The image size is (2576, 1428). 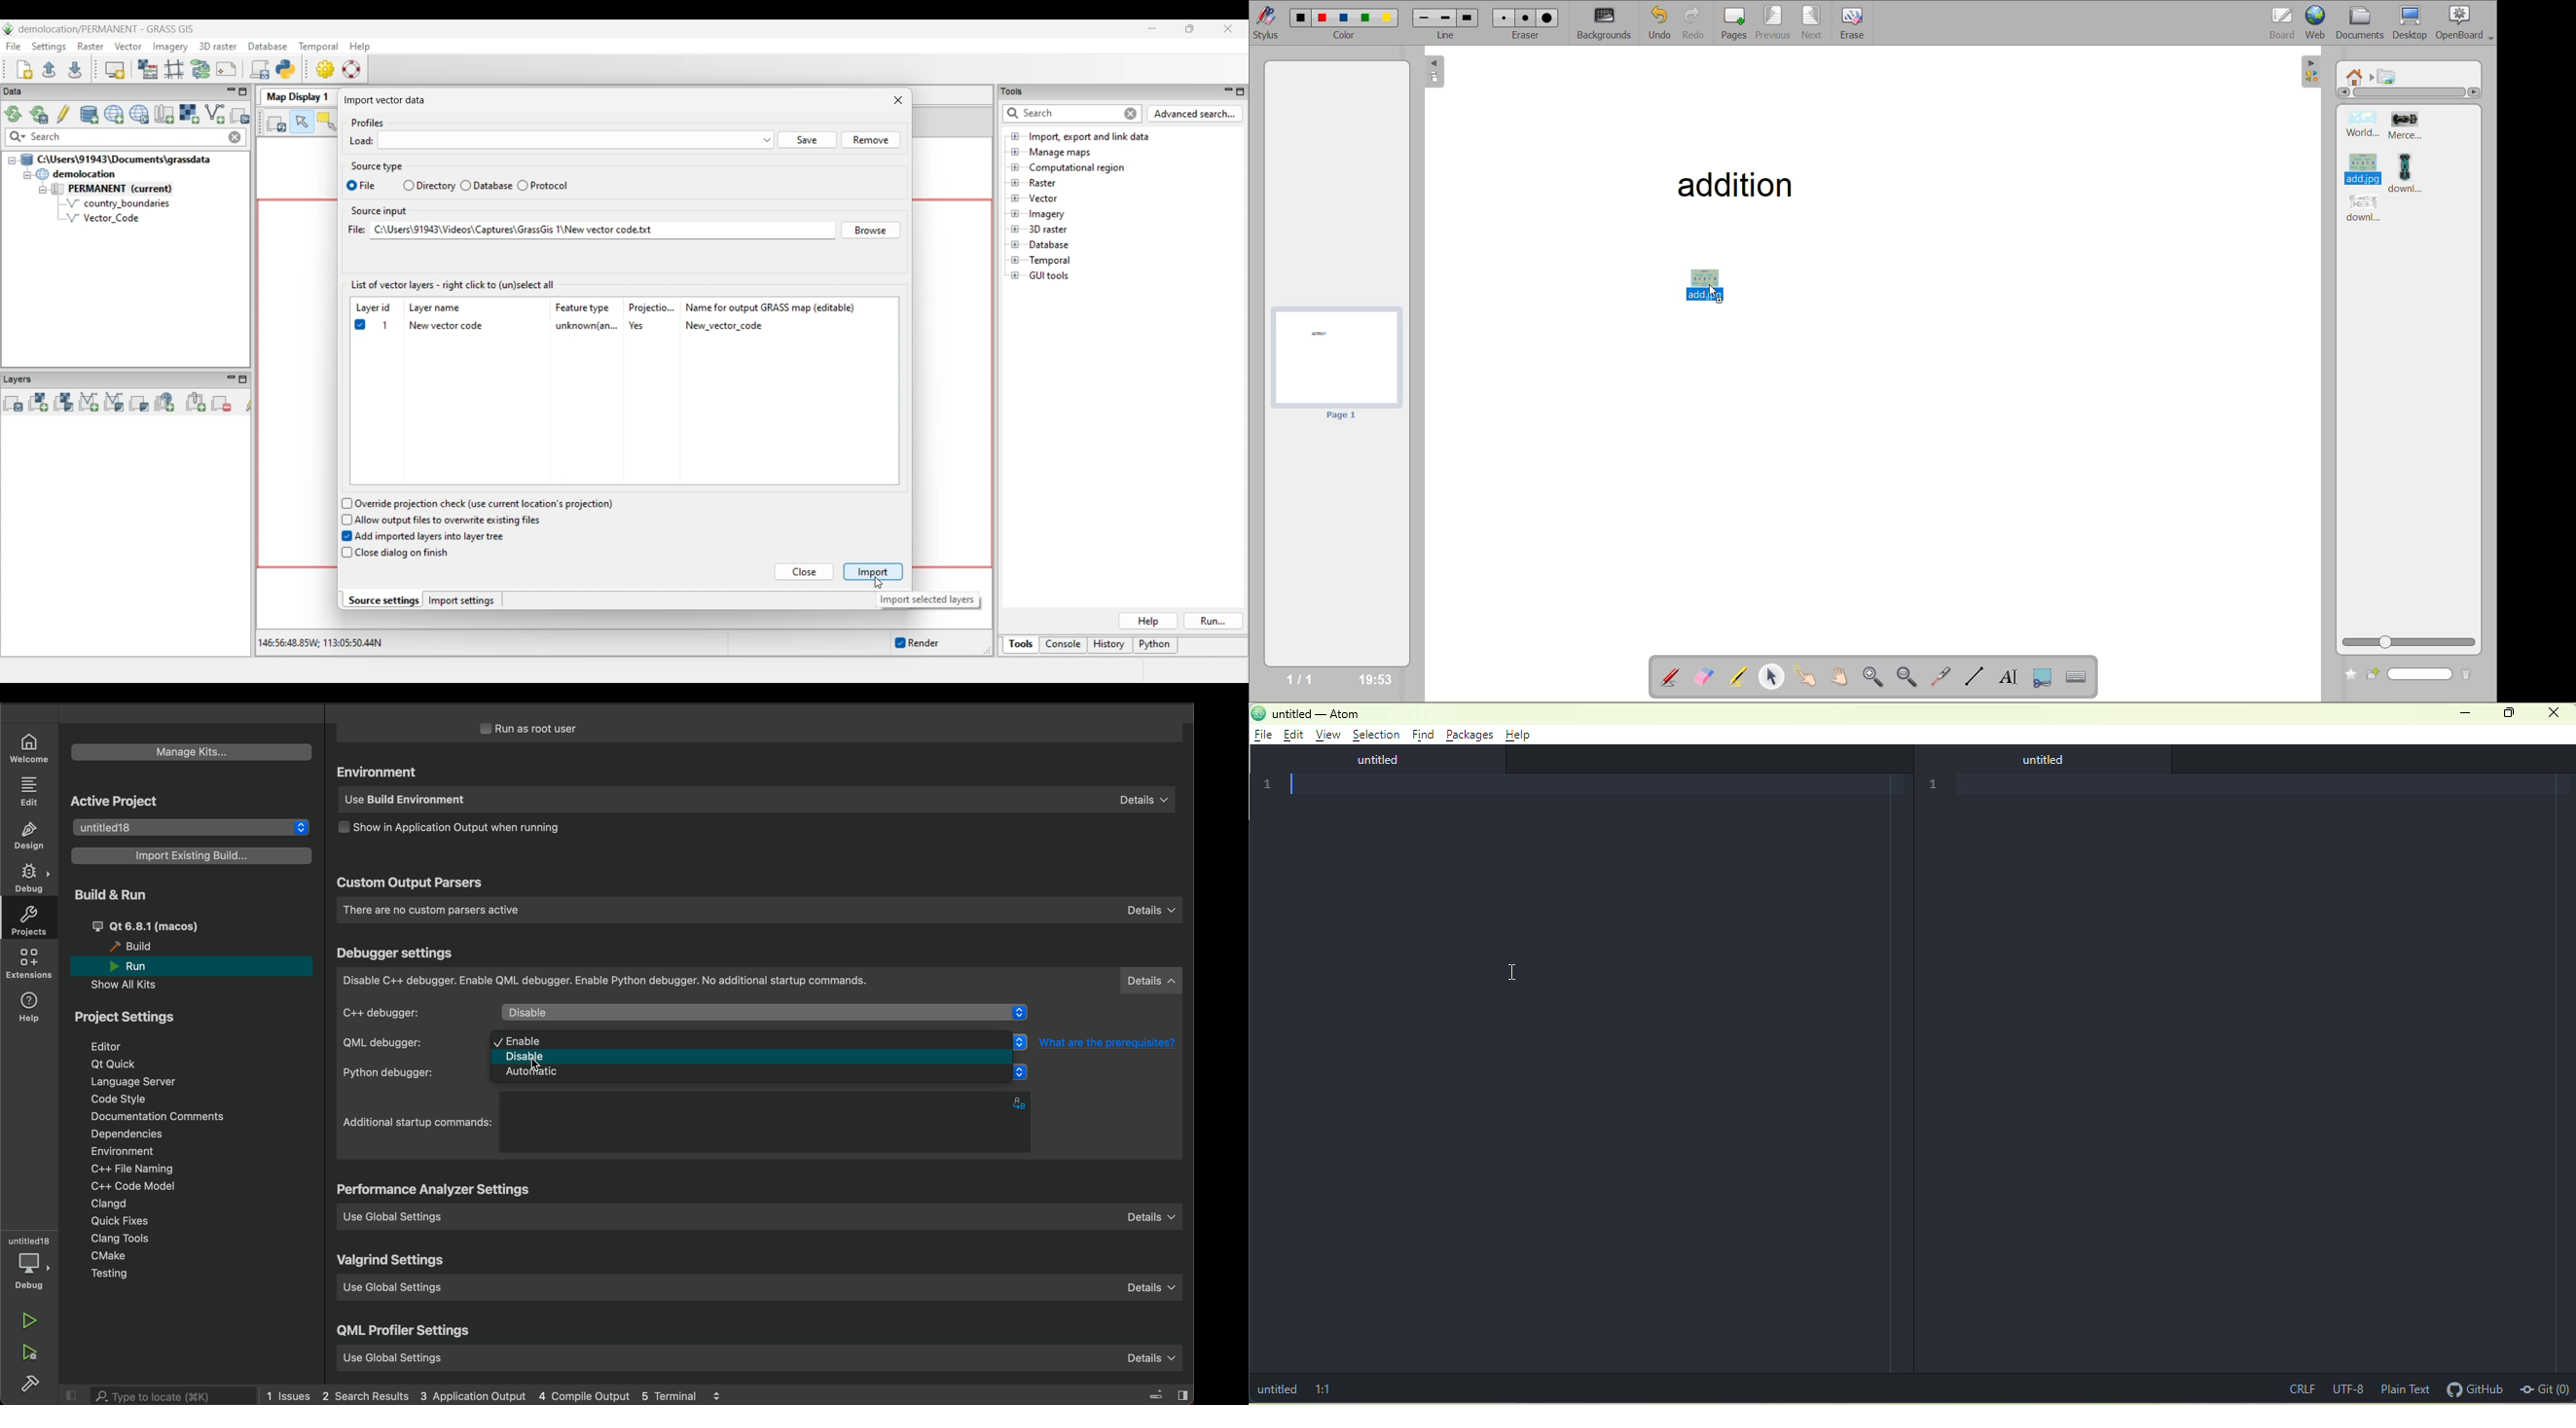 What do you see at coordinates (117, 1063) in the screenshot?
I see `qt ` at bounding box center [117, 1063].